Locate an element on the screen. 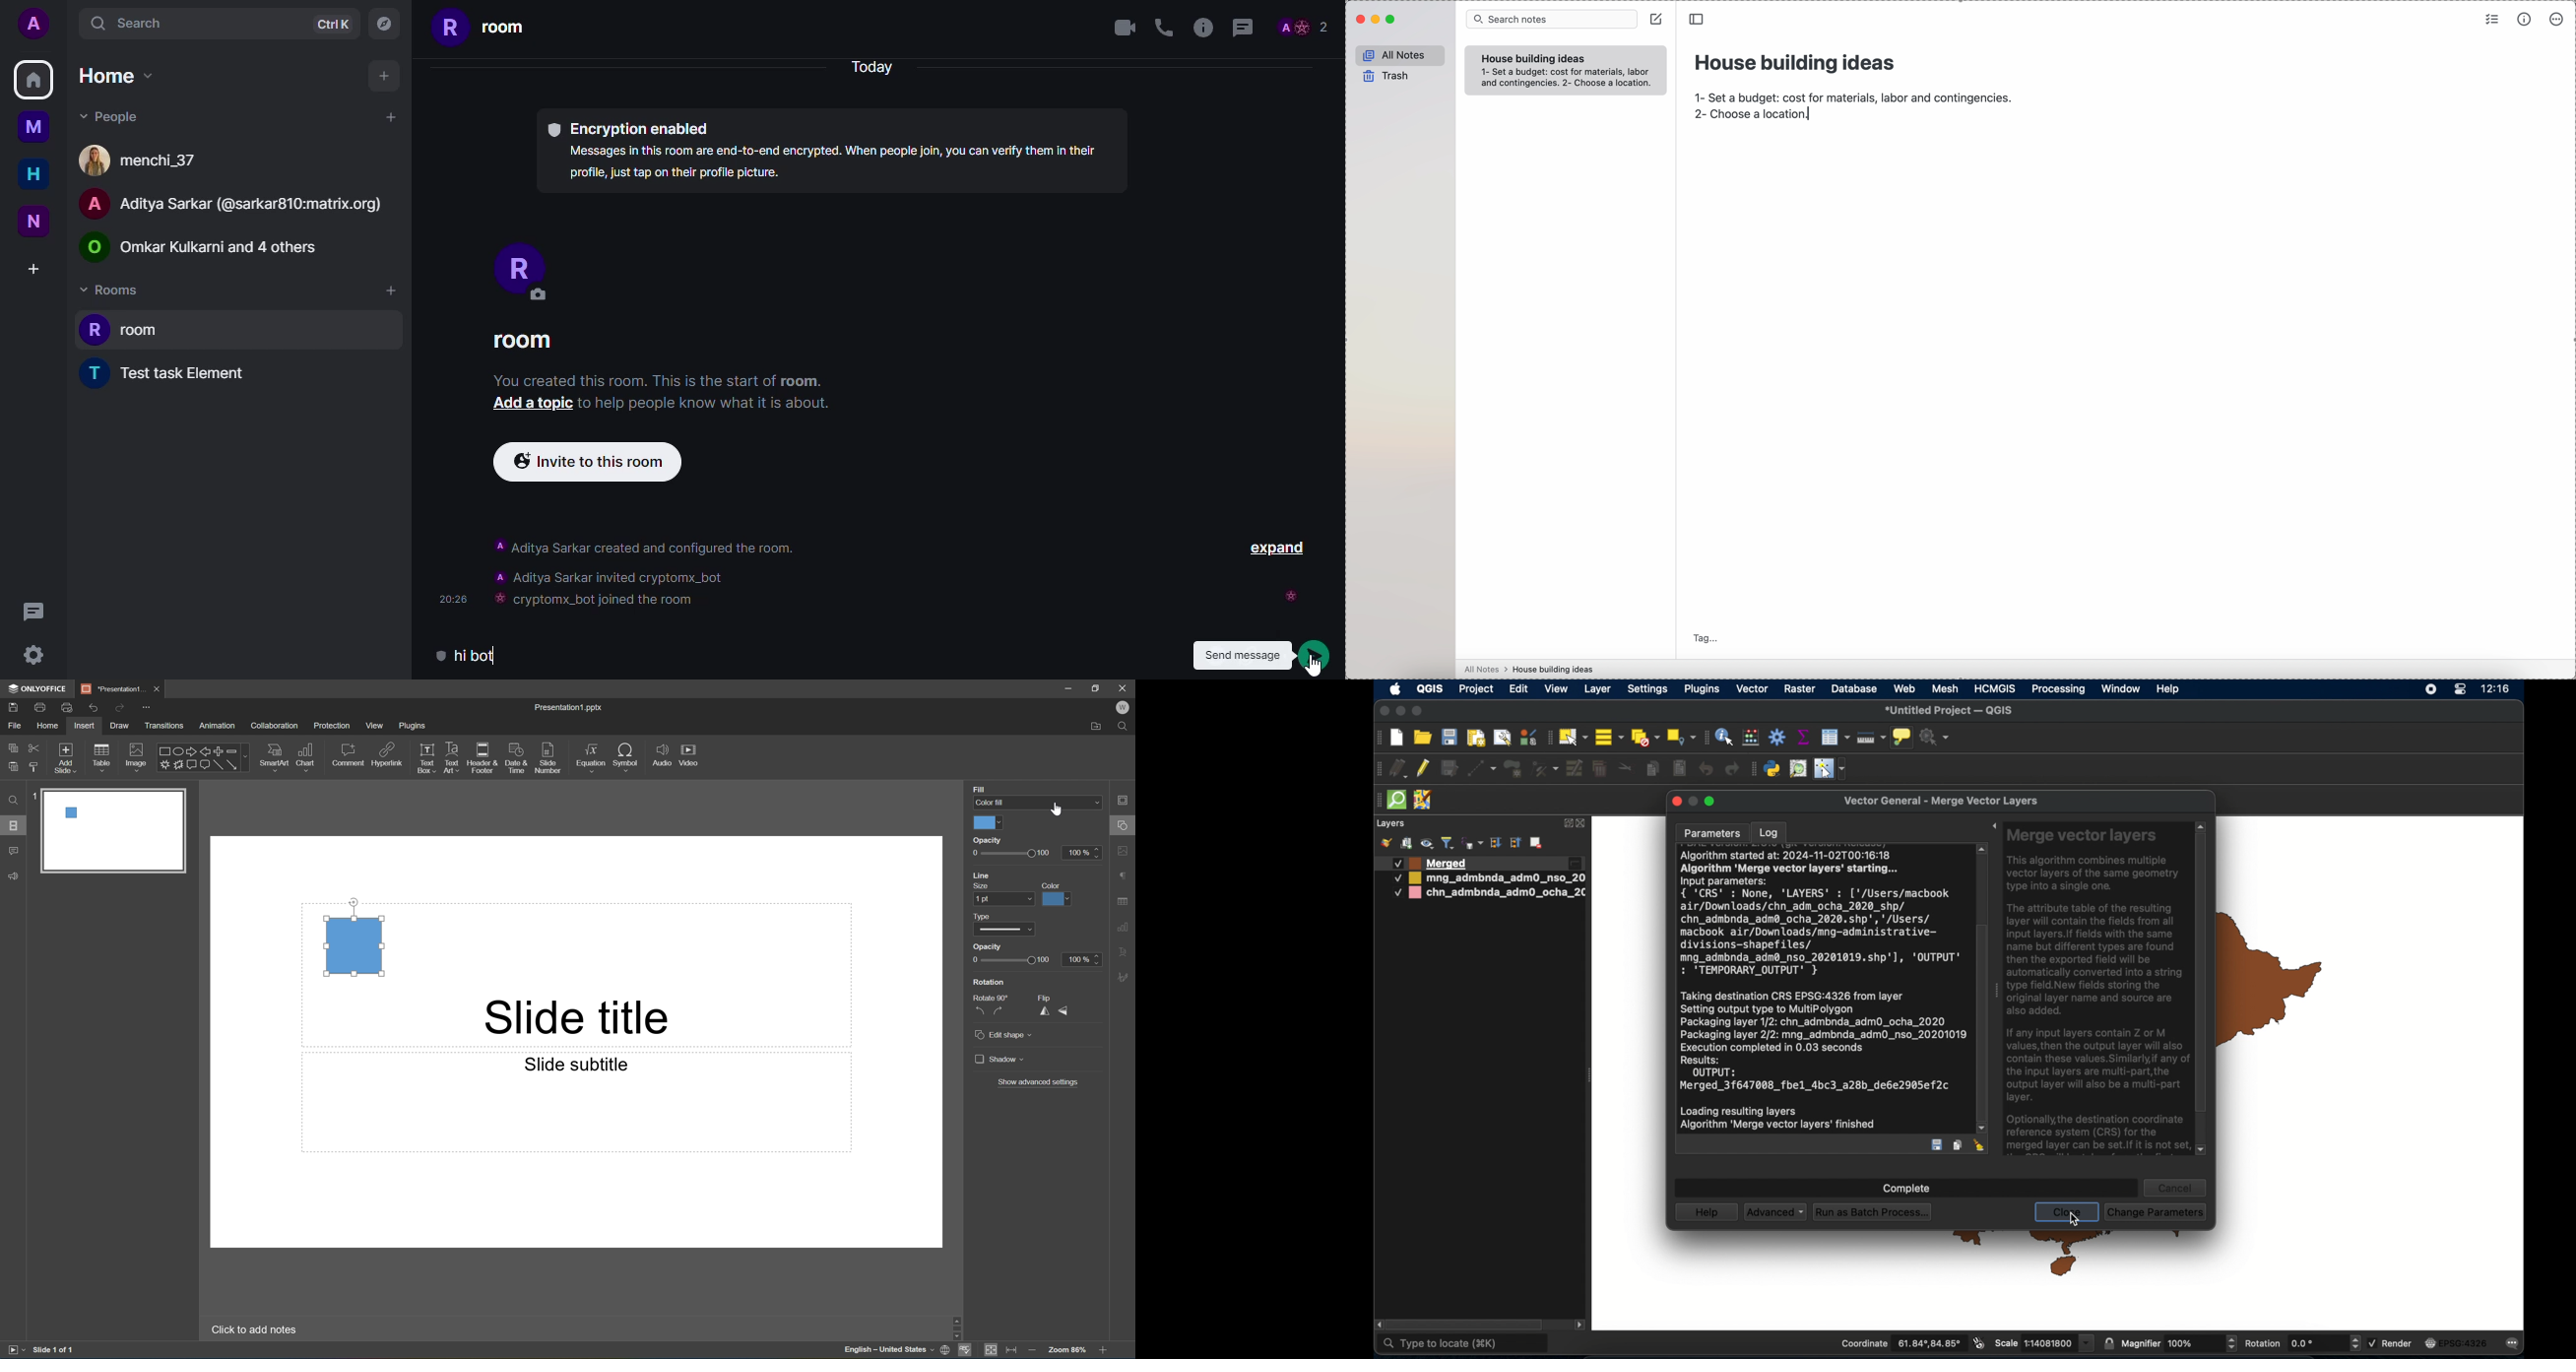 Image resolution: width=2576 pixels, height=1372 pixels. A Aditya Sarkar invited cryptomx_bot is located at coordinates (612, 578).